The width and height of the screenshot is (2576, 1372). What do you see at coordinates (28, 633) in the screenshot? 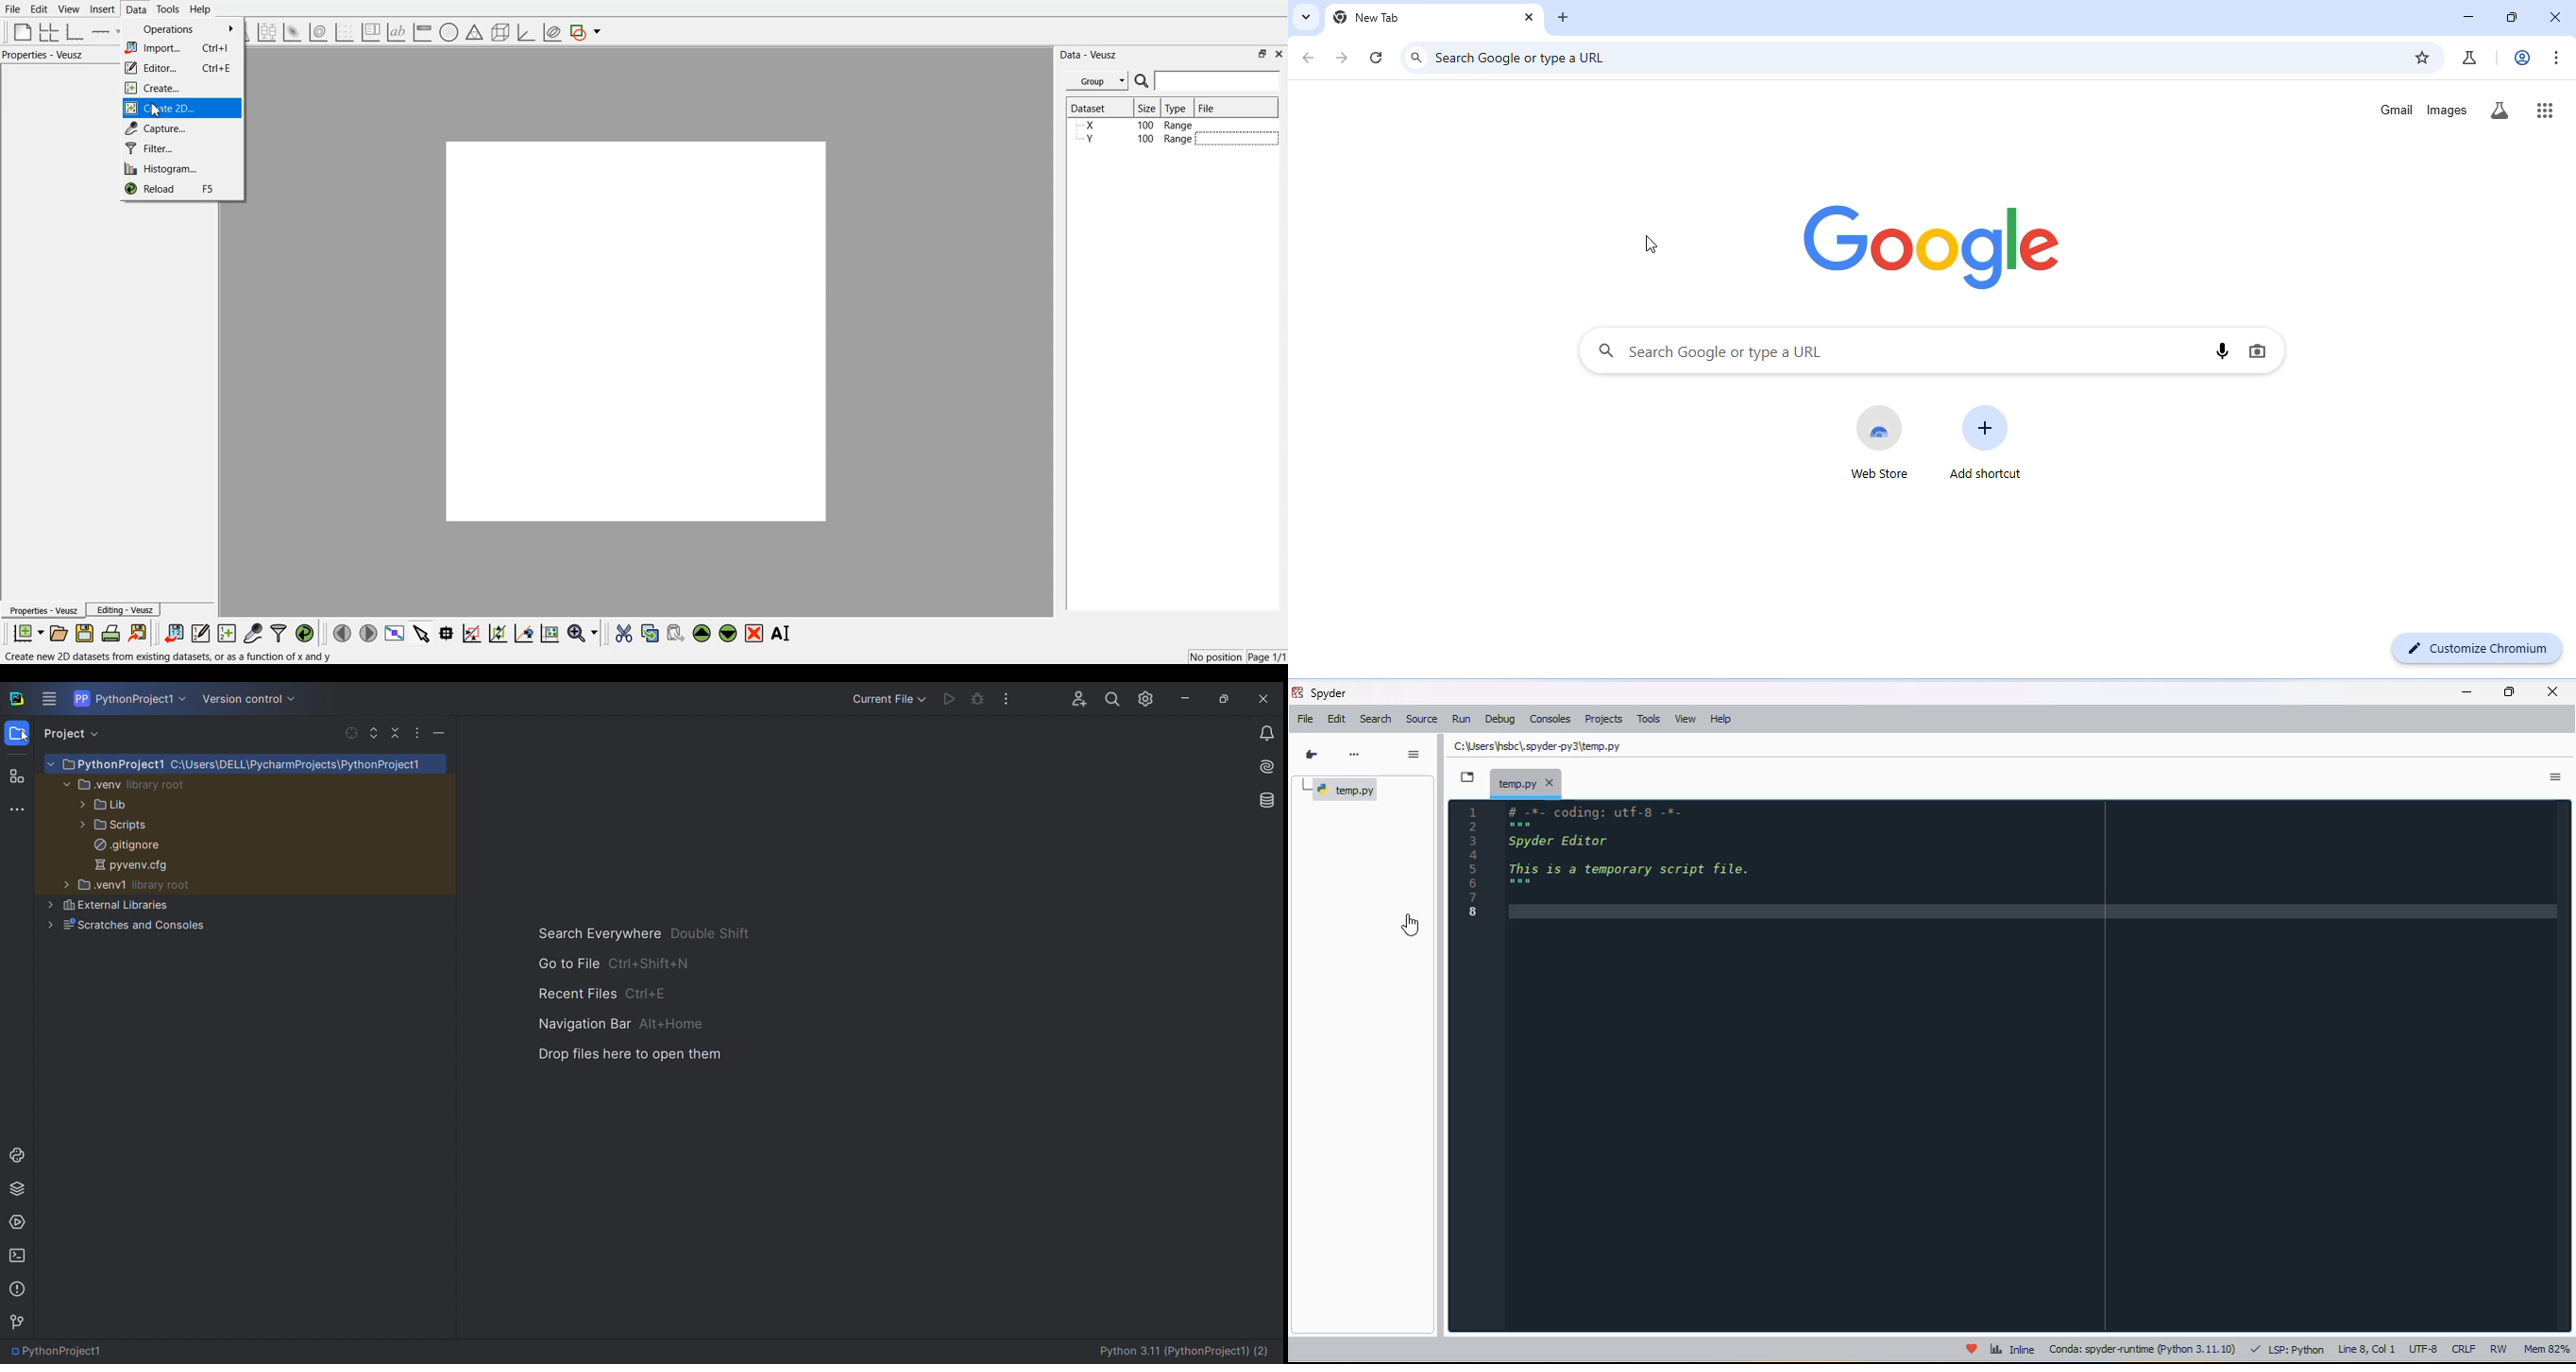
I see `New document` at bounding box center [28, 633].